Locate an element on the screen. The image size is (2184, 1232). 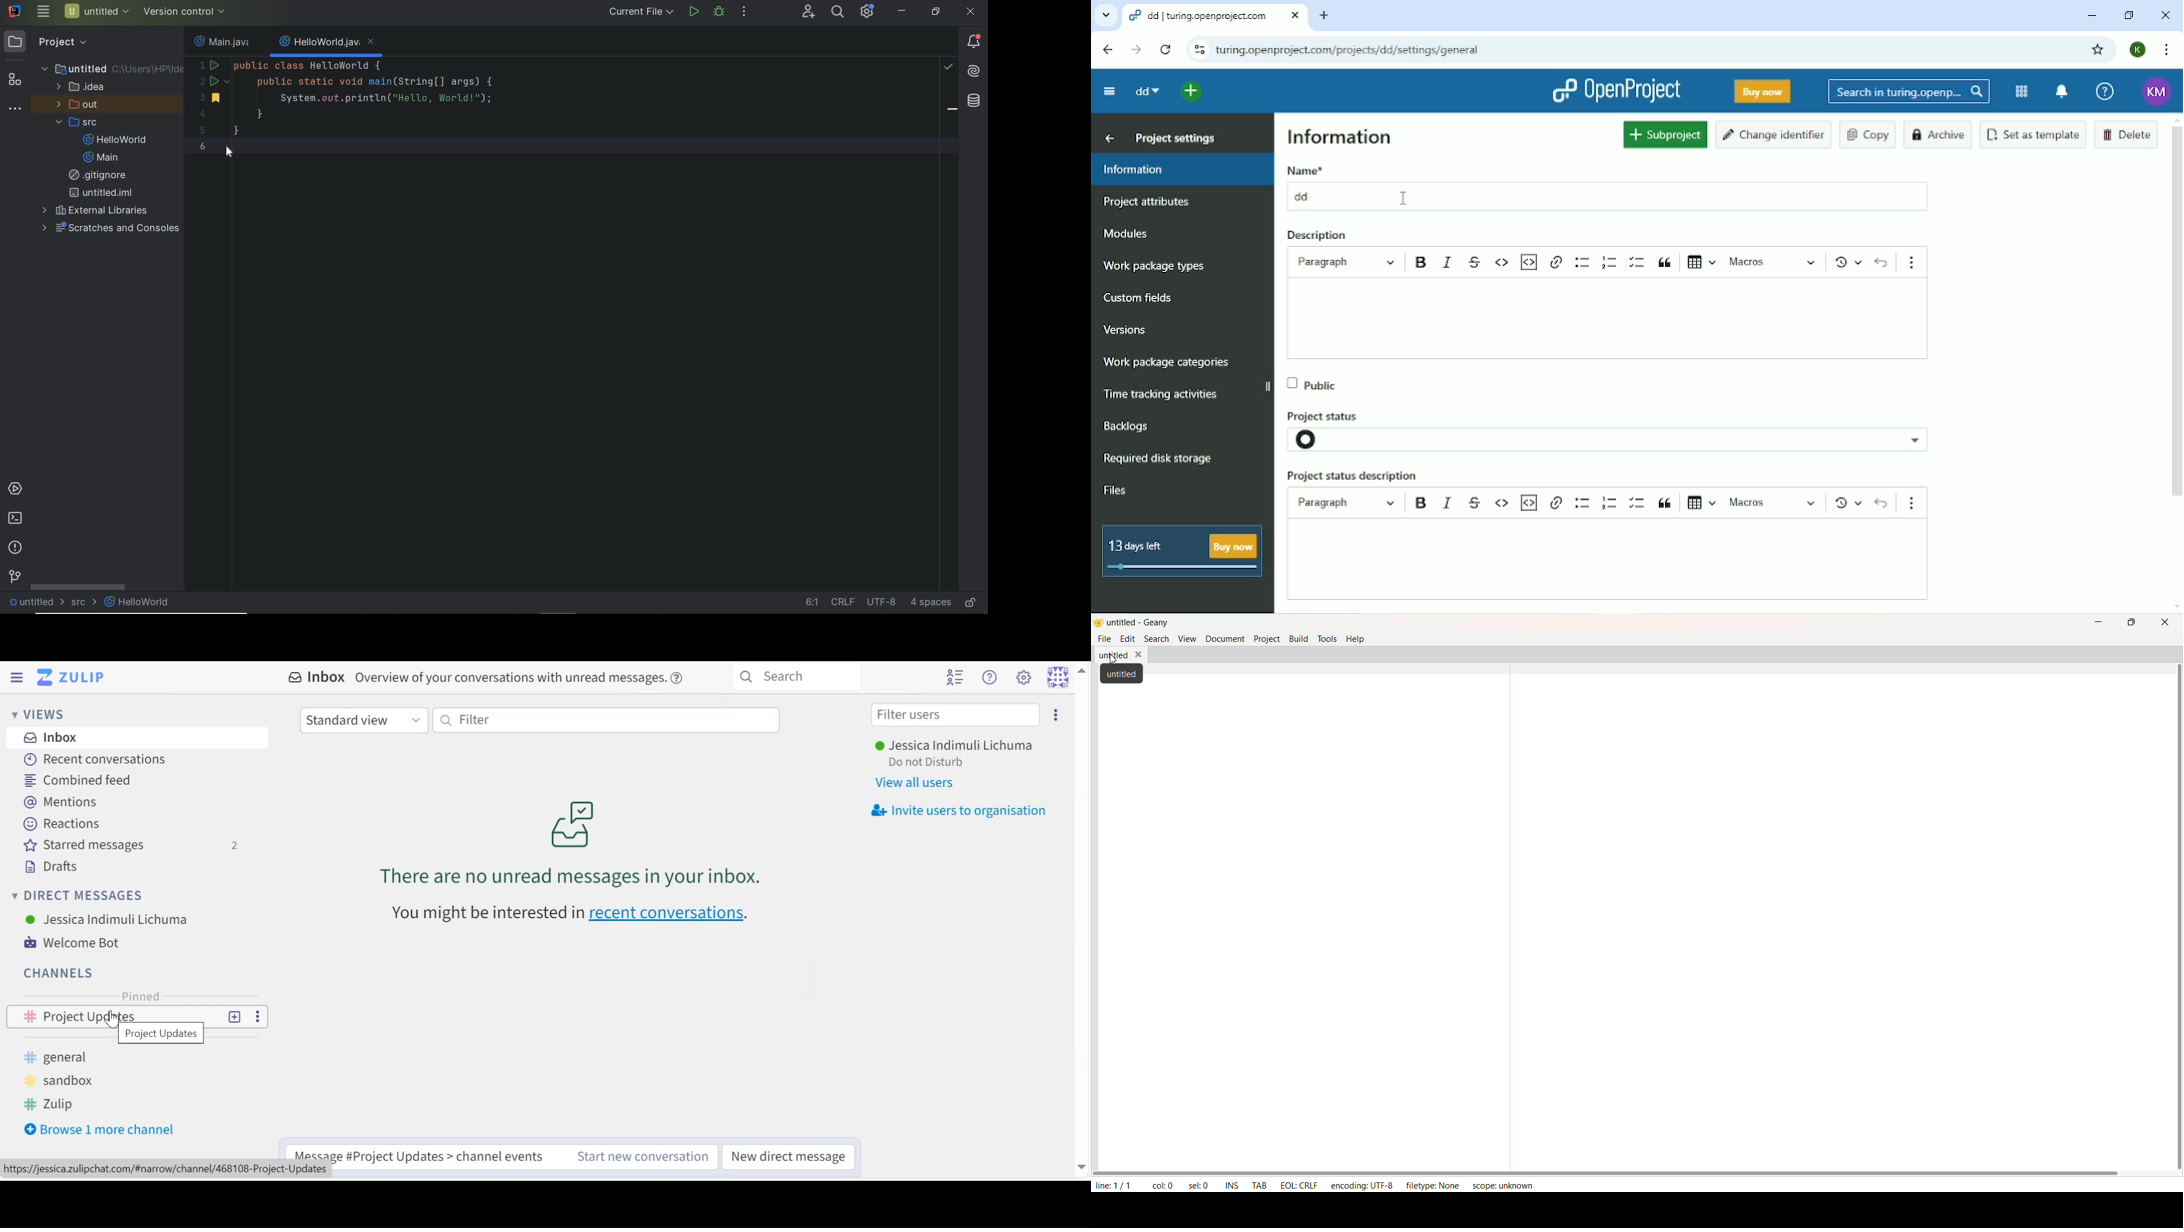
general is located at coordinates (56, 1058).